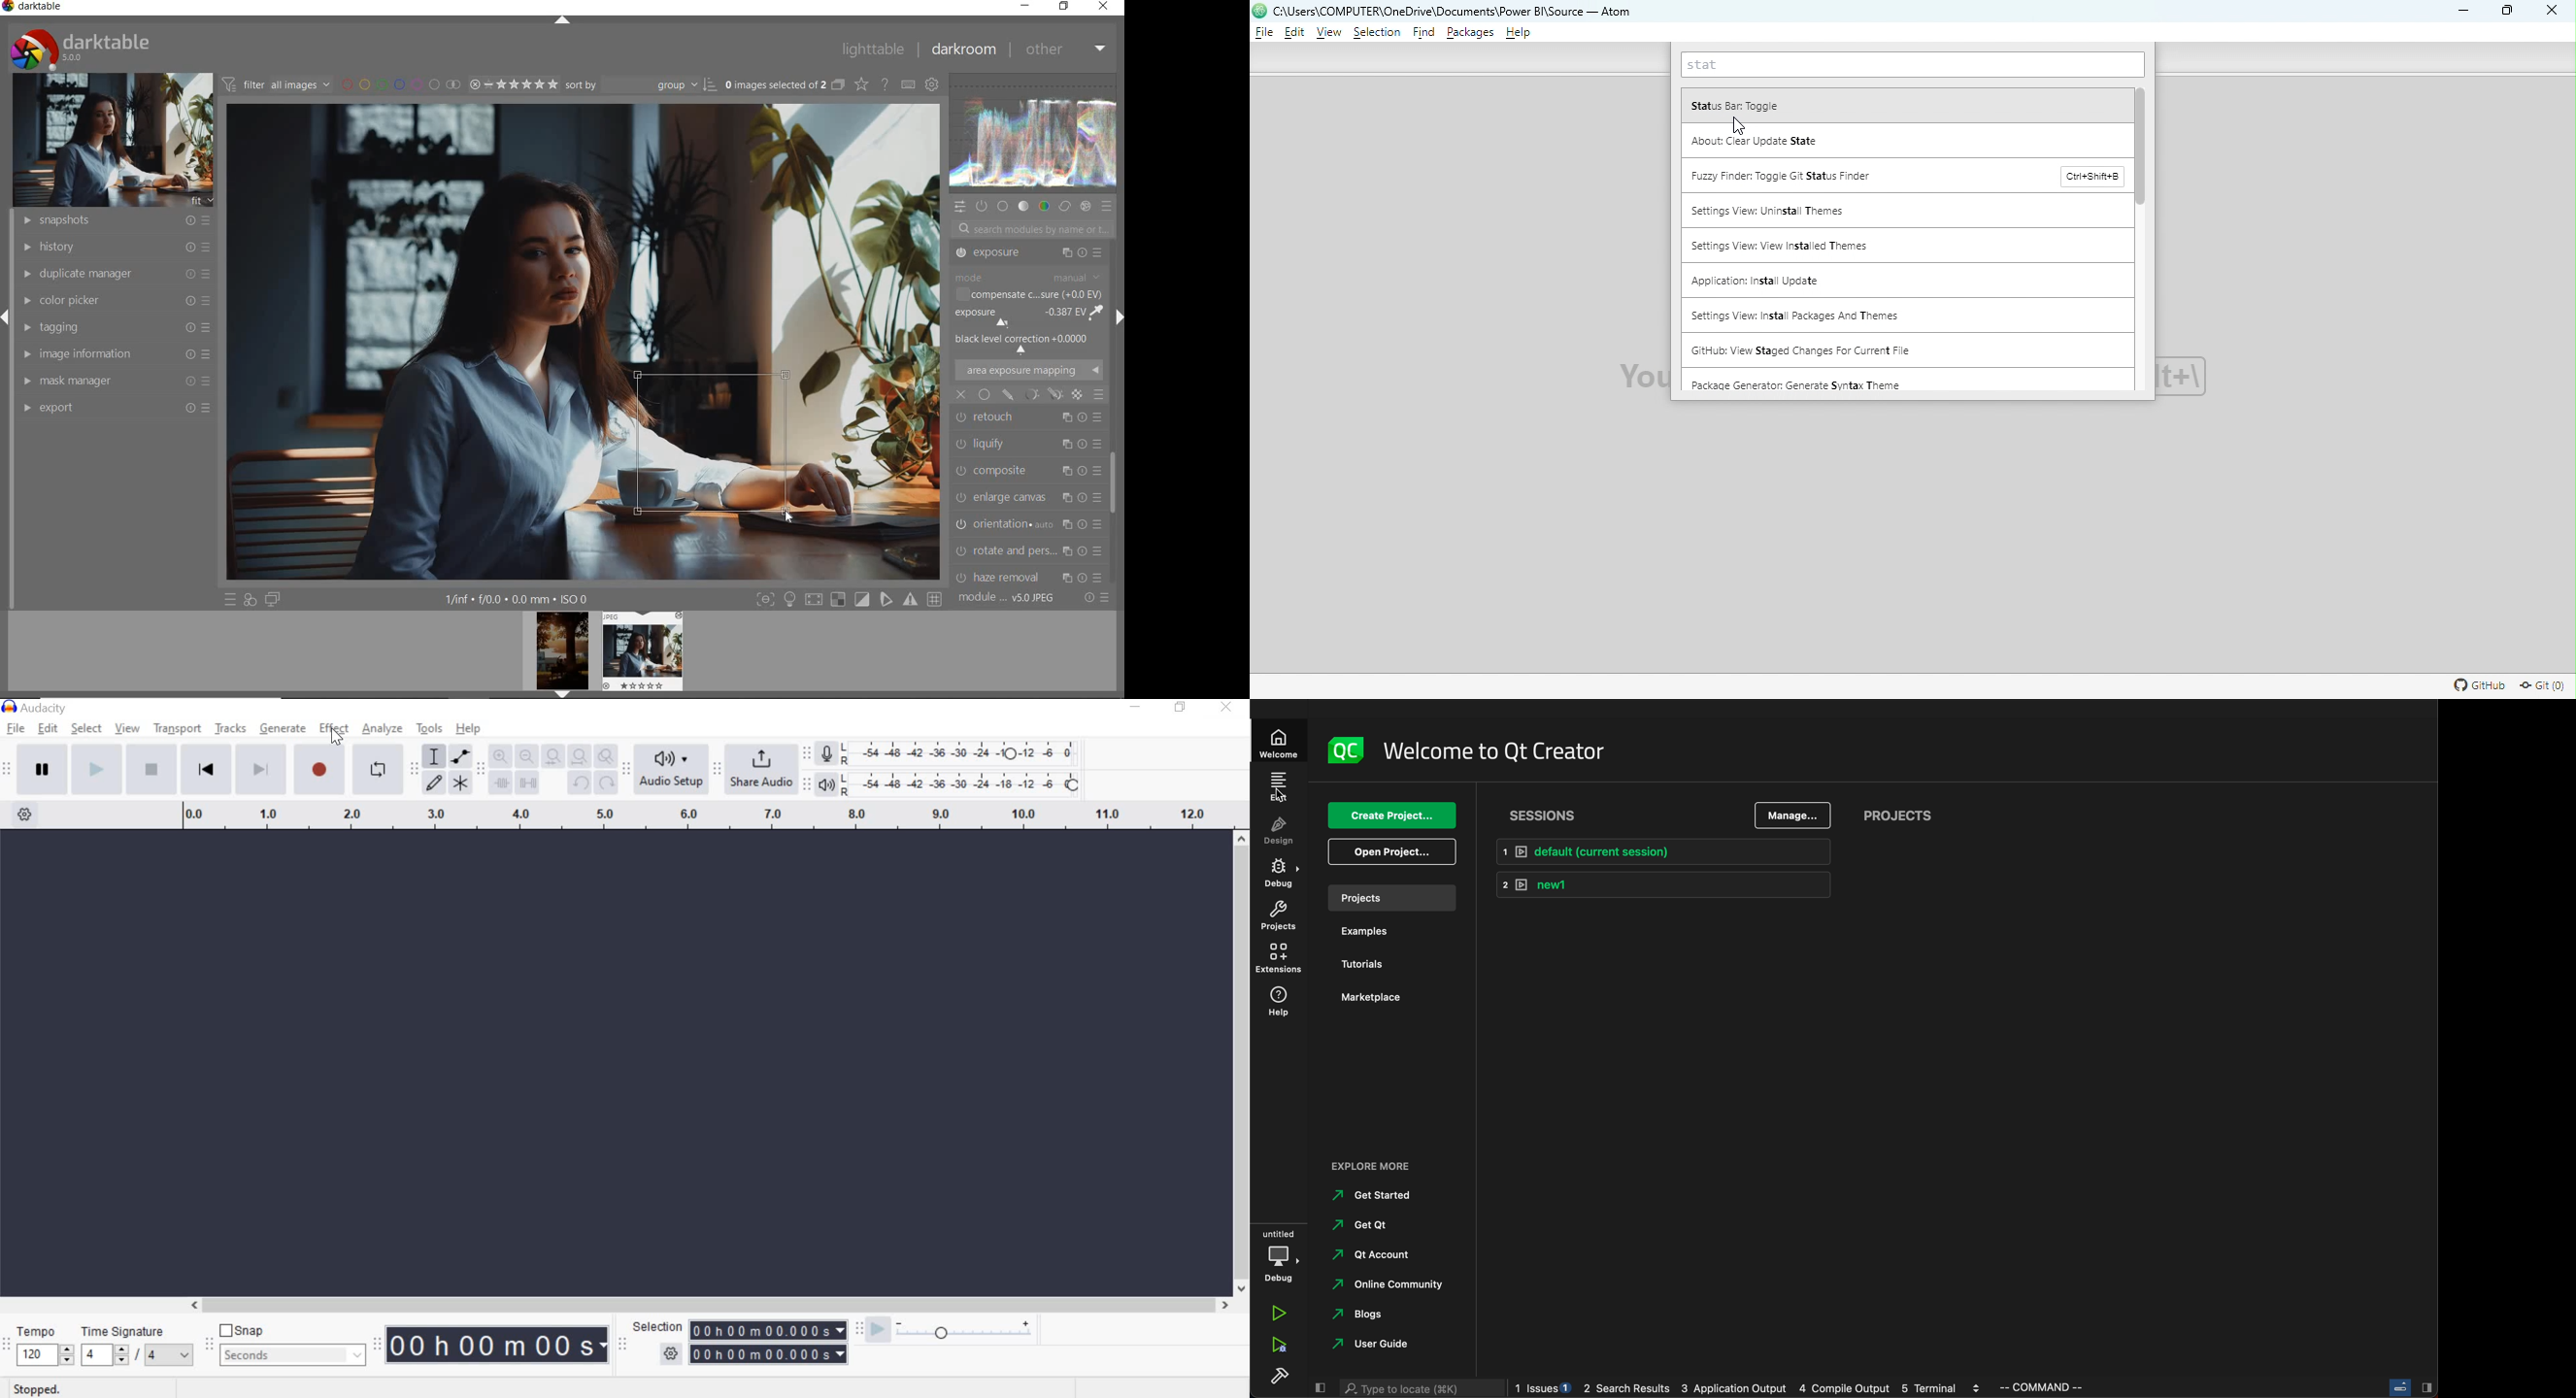  What do you see at coordinates (770, 1354) in the screenshot?
I see `selection time` at bounding box center [770, 1354].